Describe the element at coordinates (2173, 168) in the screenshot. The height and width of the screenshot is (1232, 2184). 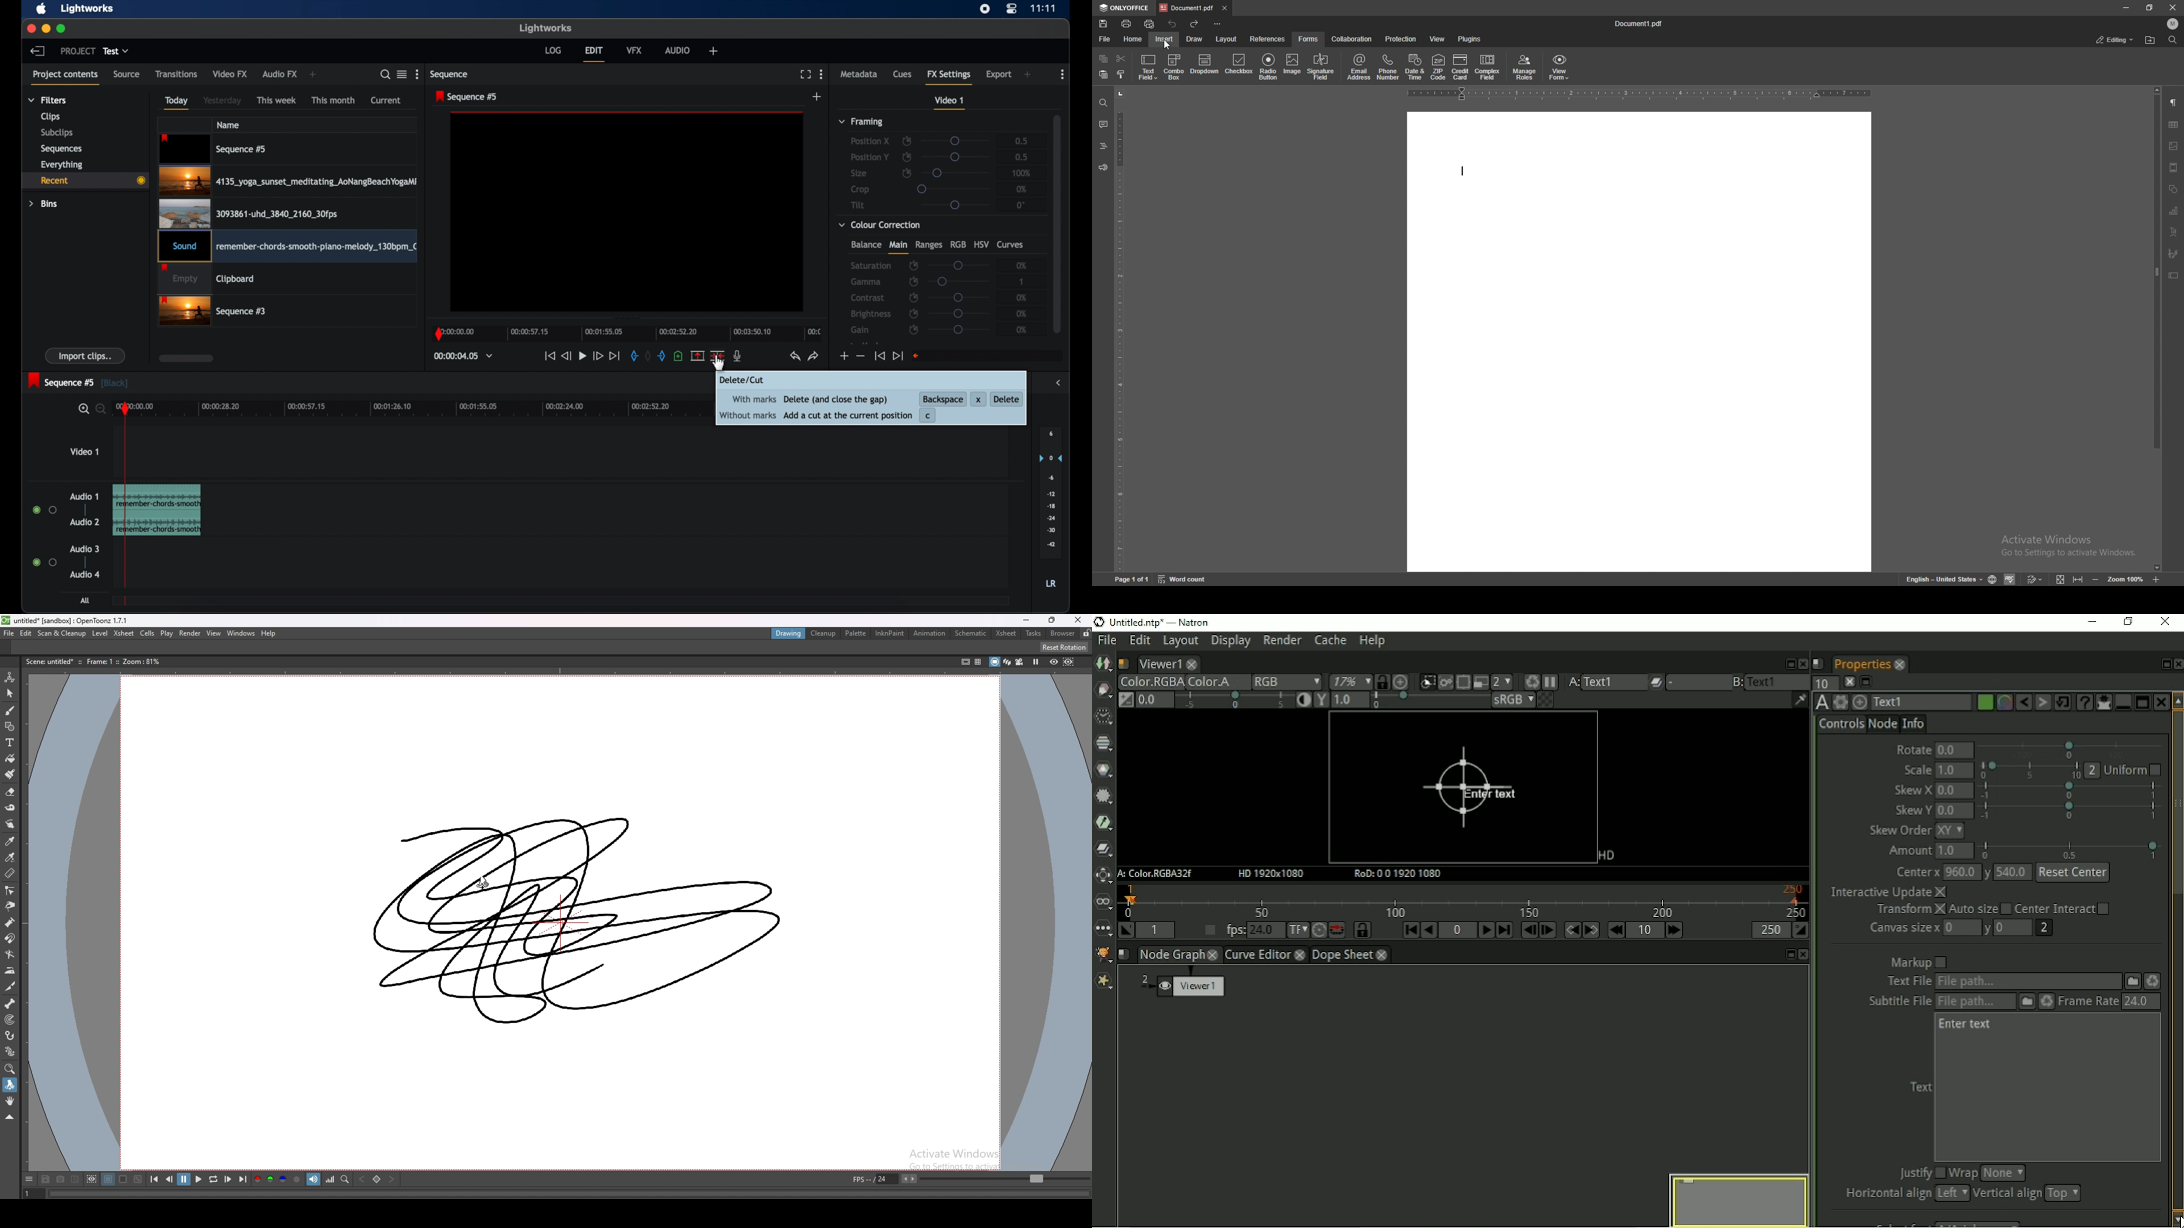
I see `view` at that location.